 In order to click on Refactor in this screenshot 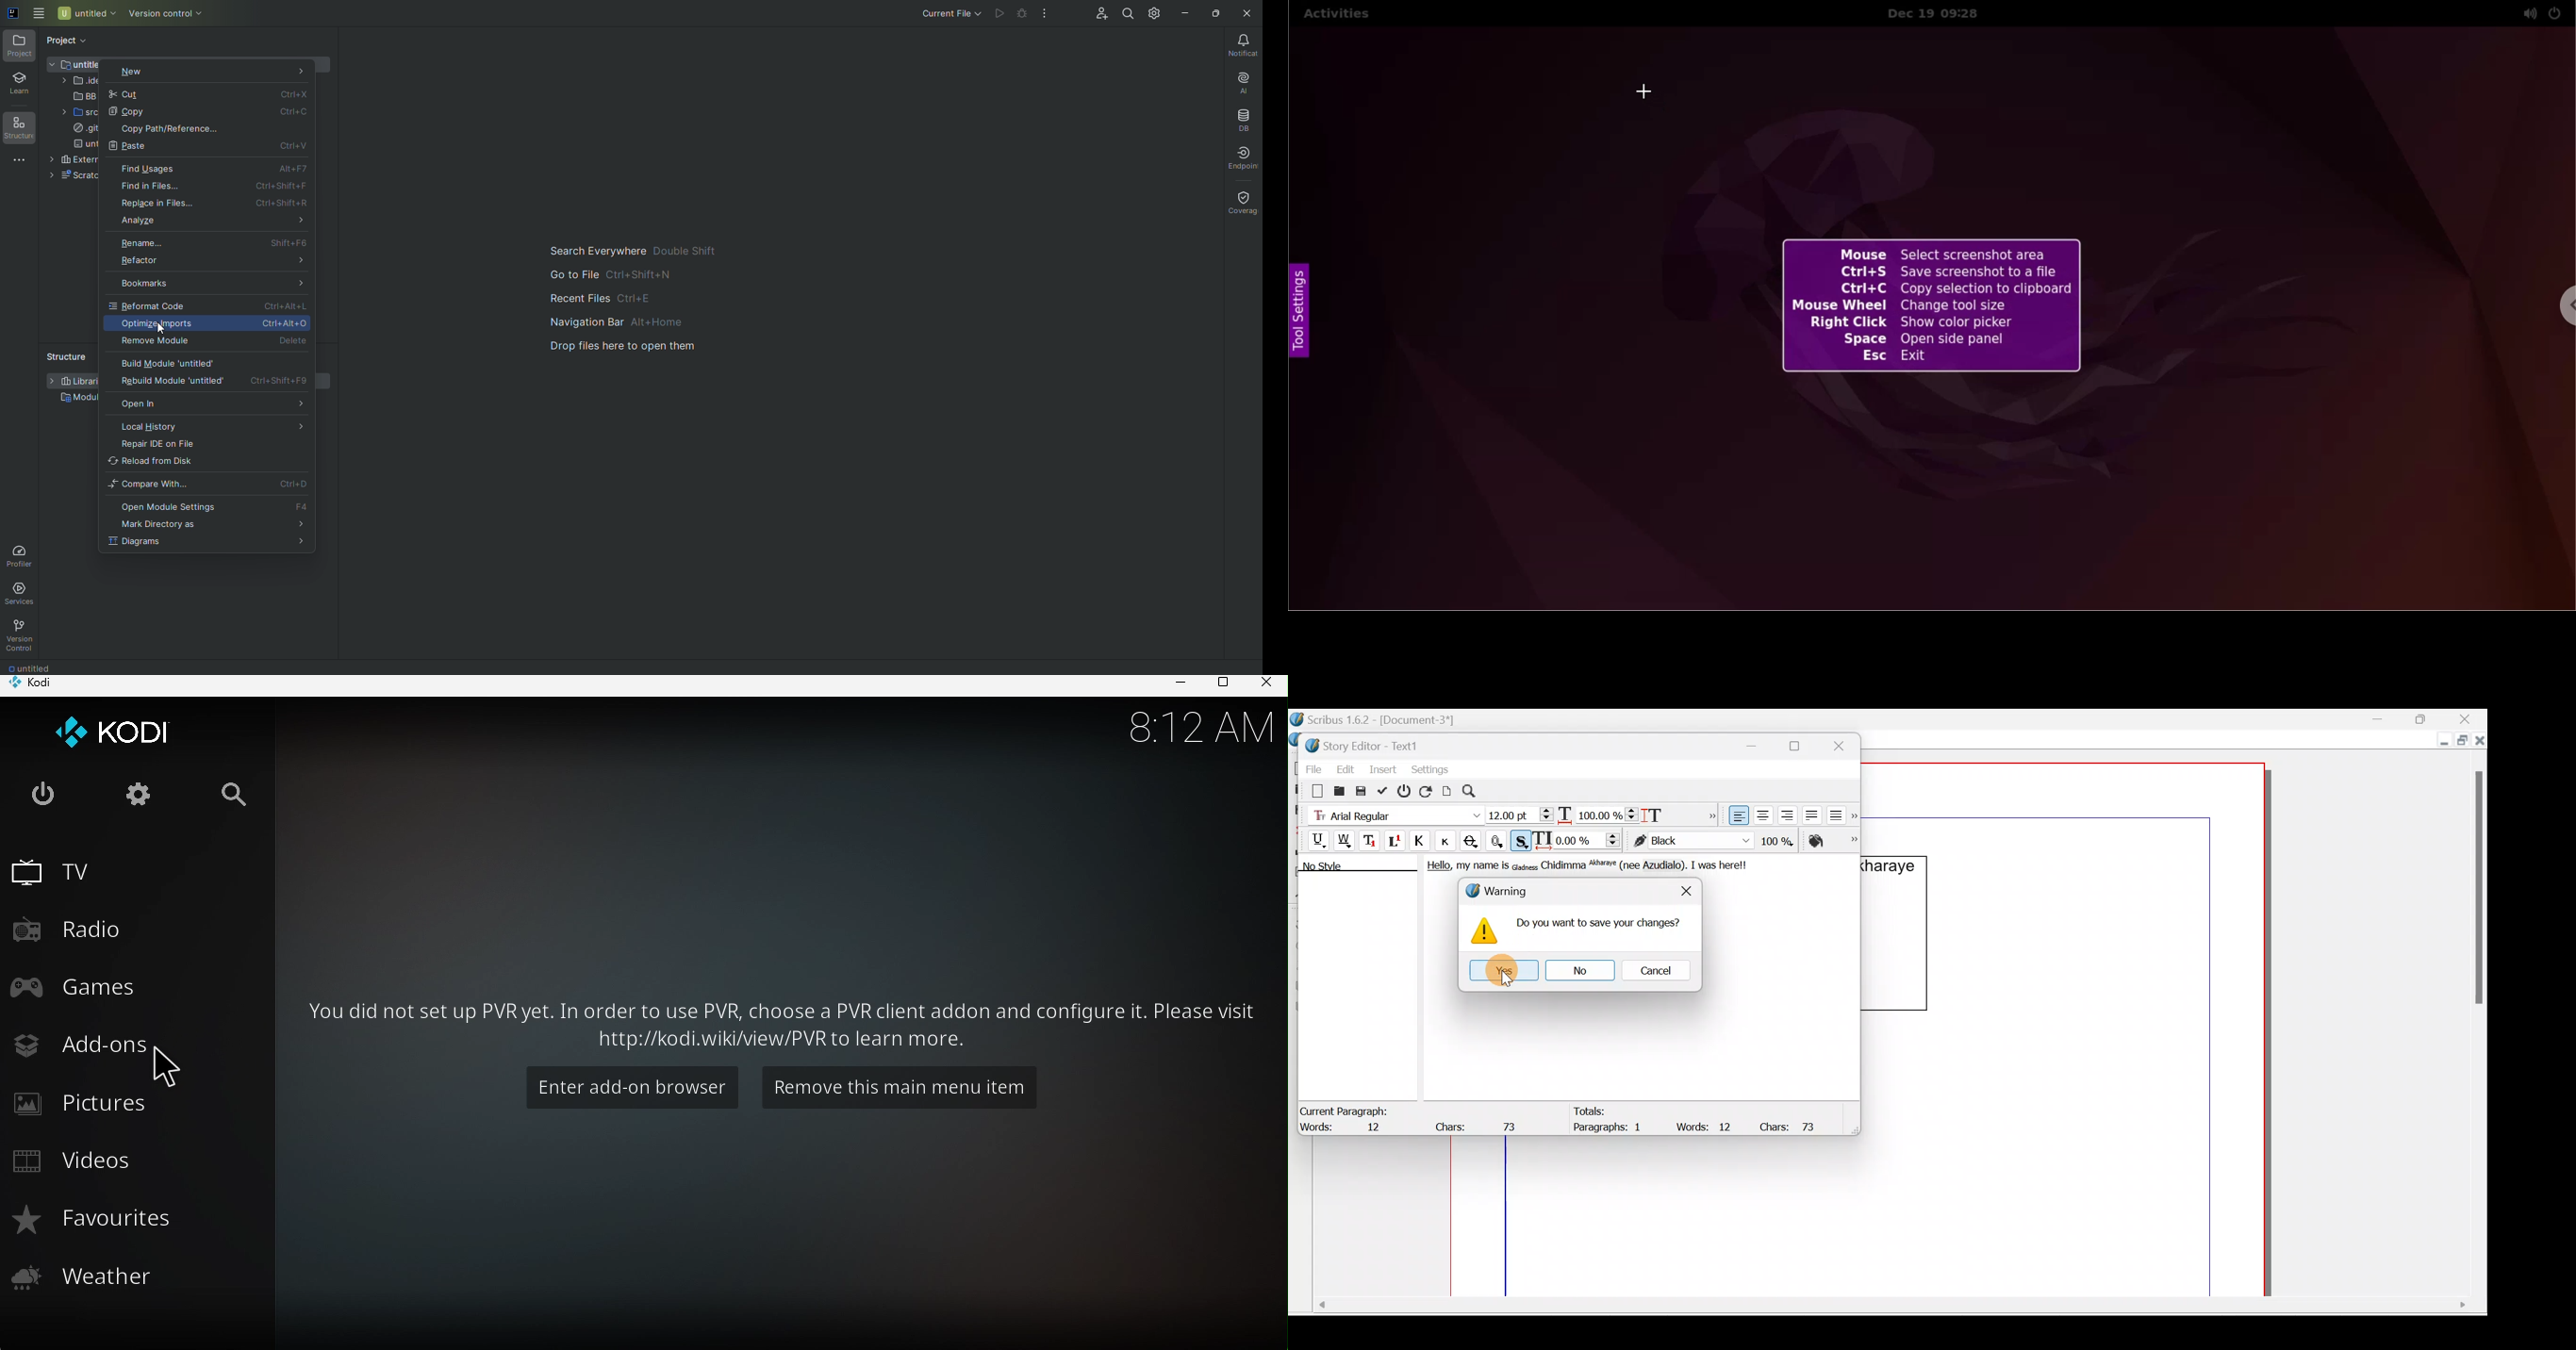, I will do `click(215, 263)`.